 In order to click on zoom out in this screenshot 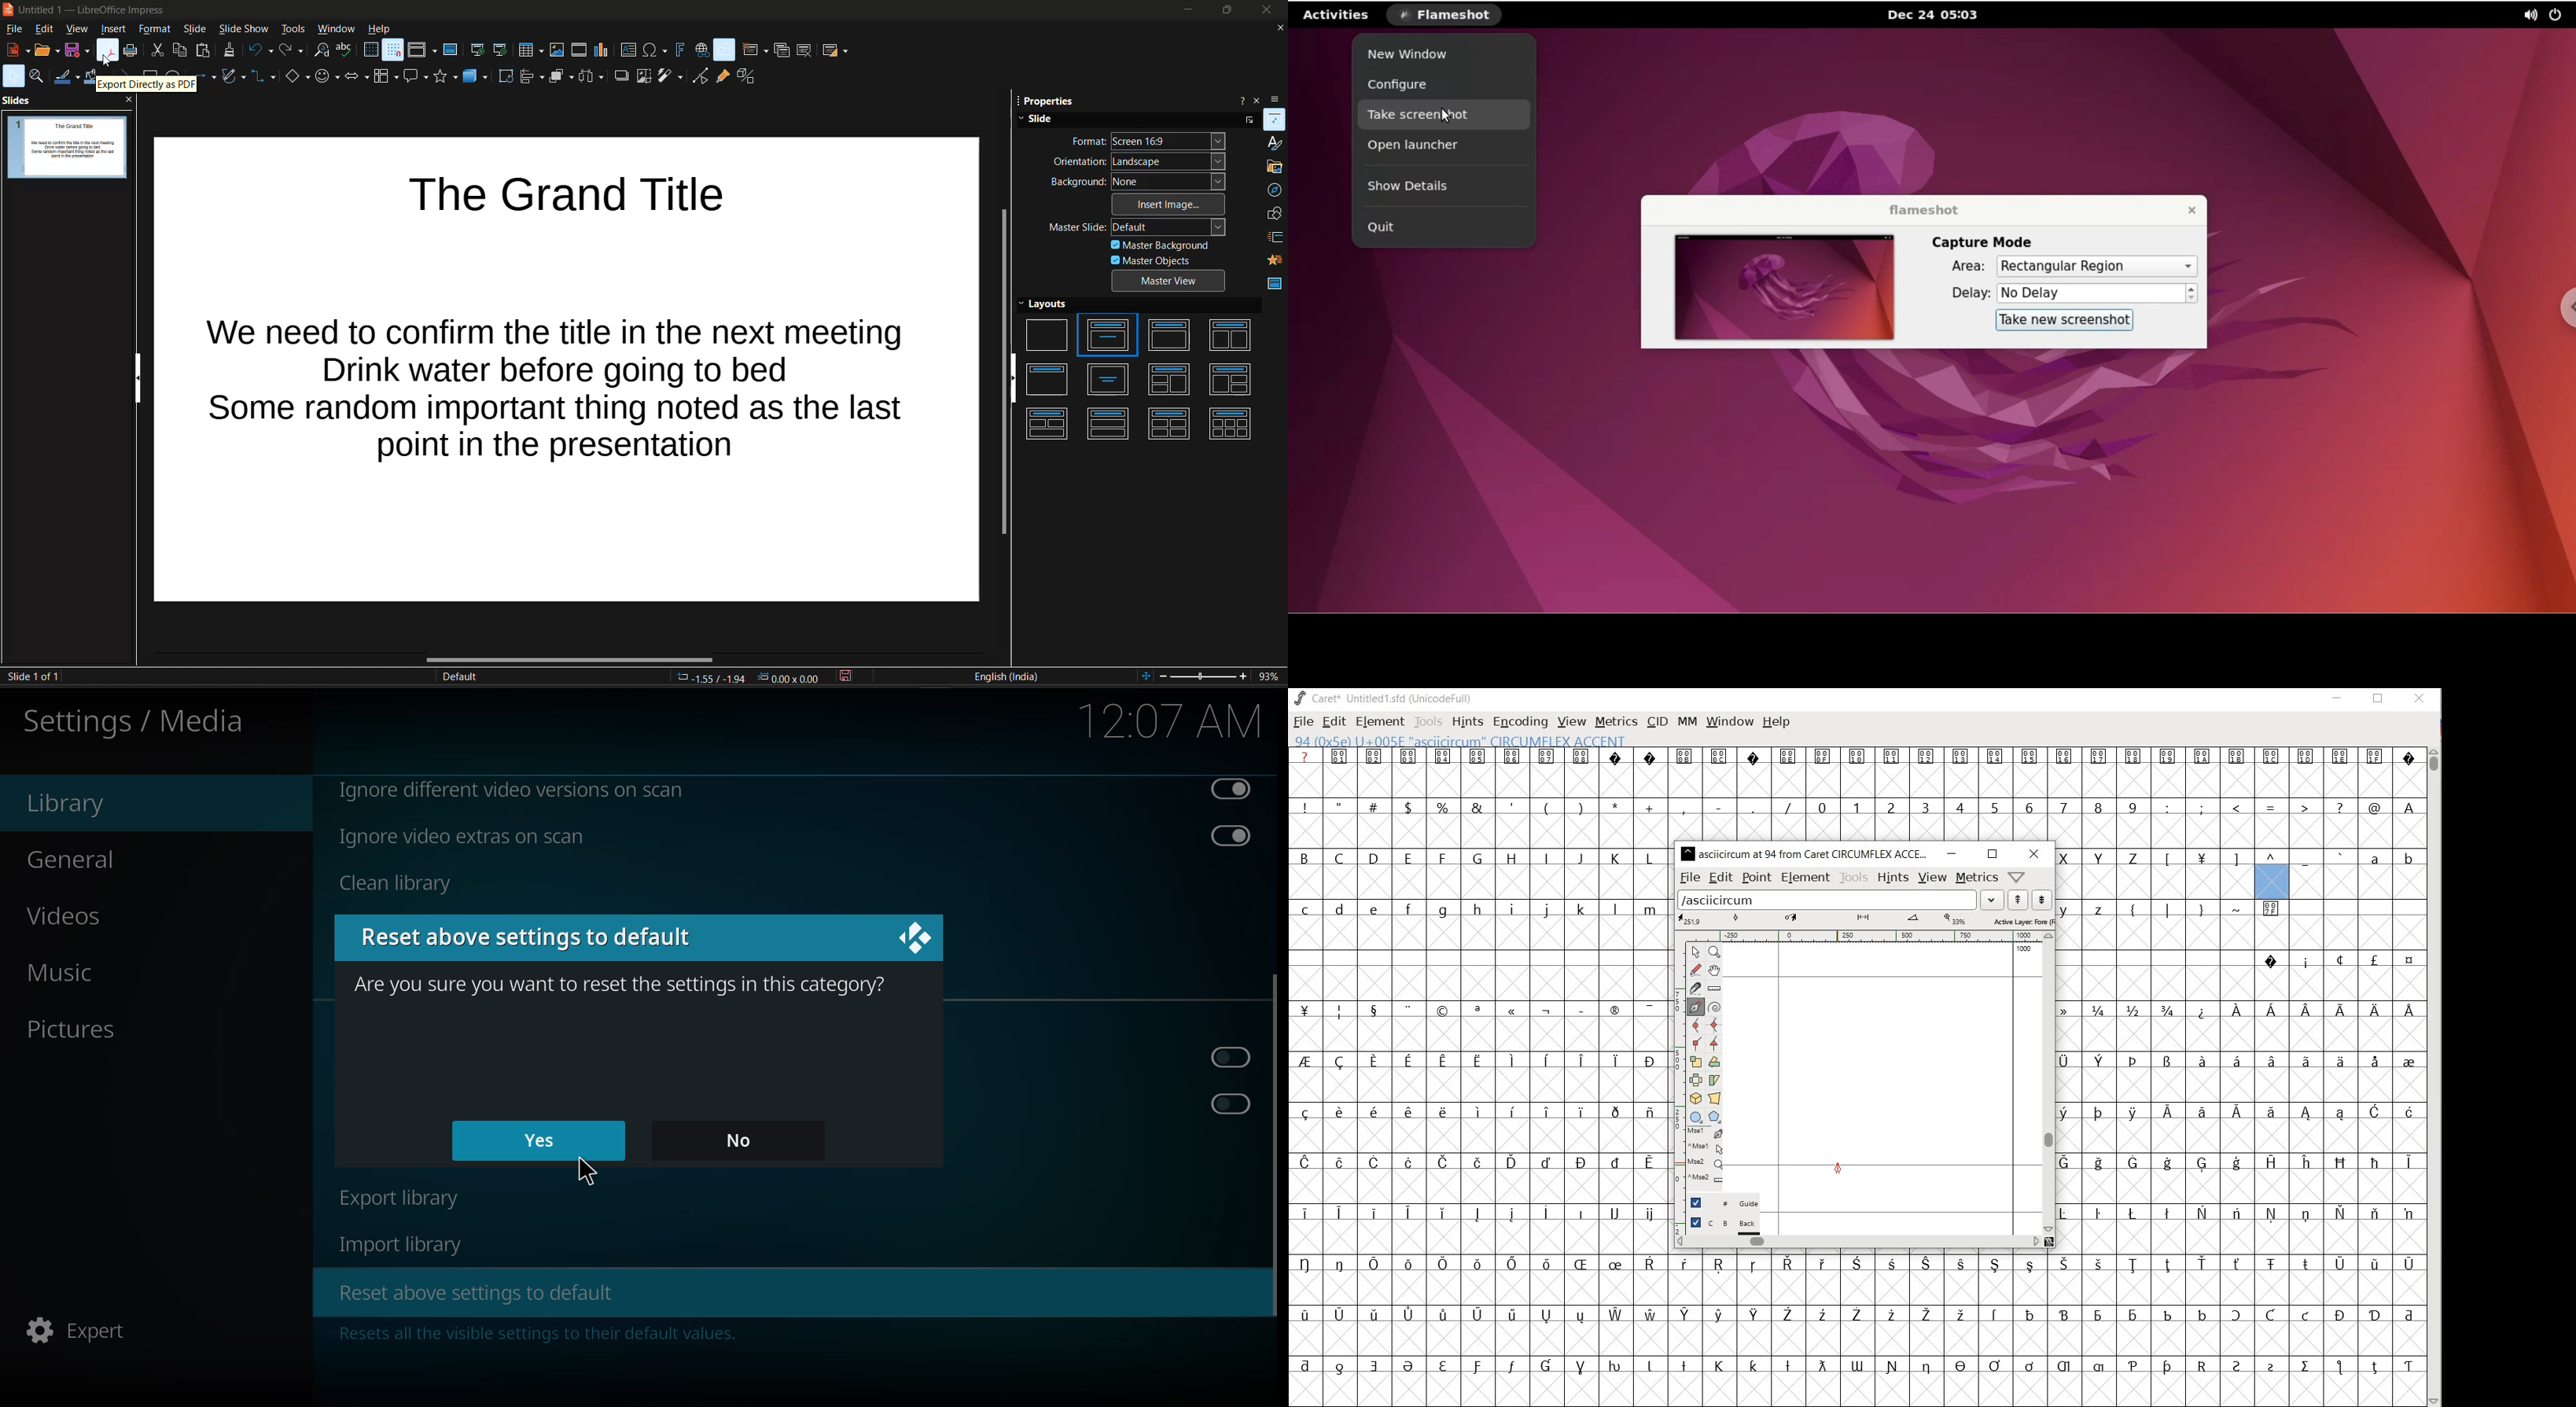, I will do `click(1165, 676)`.